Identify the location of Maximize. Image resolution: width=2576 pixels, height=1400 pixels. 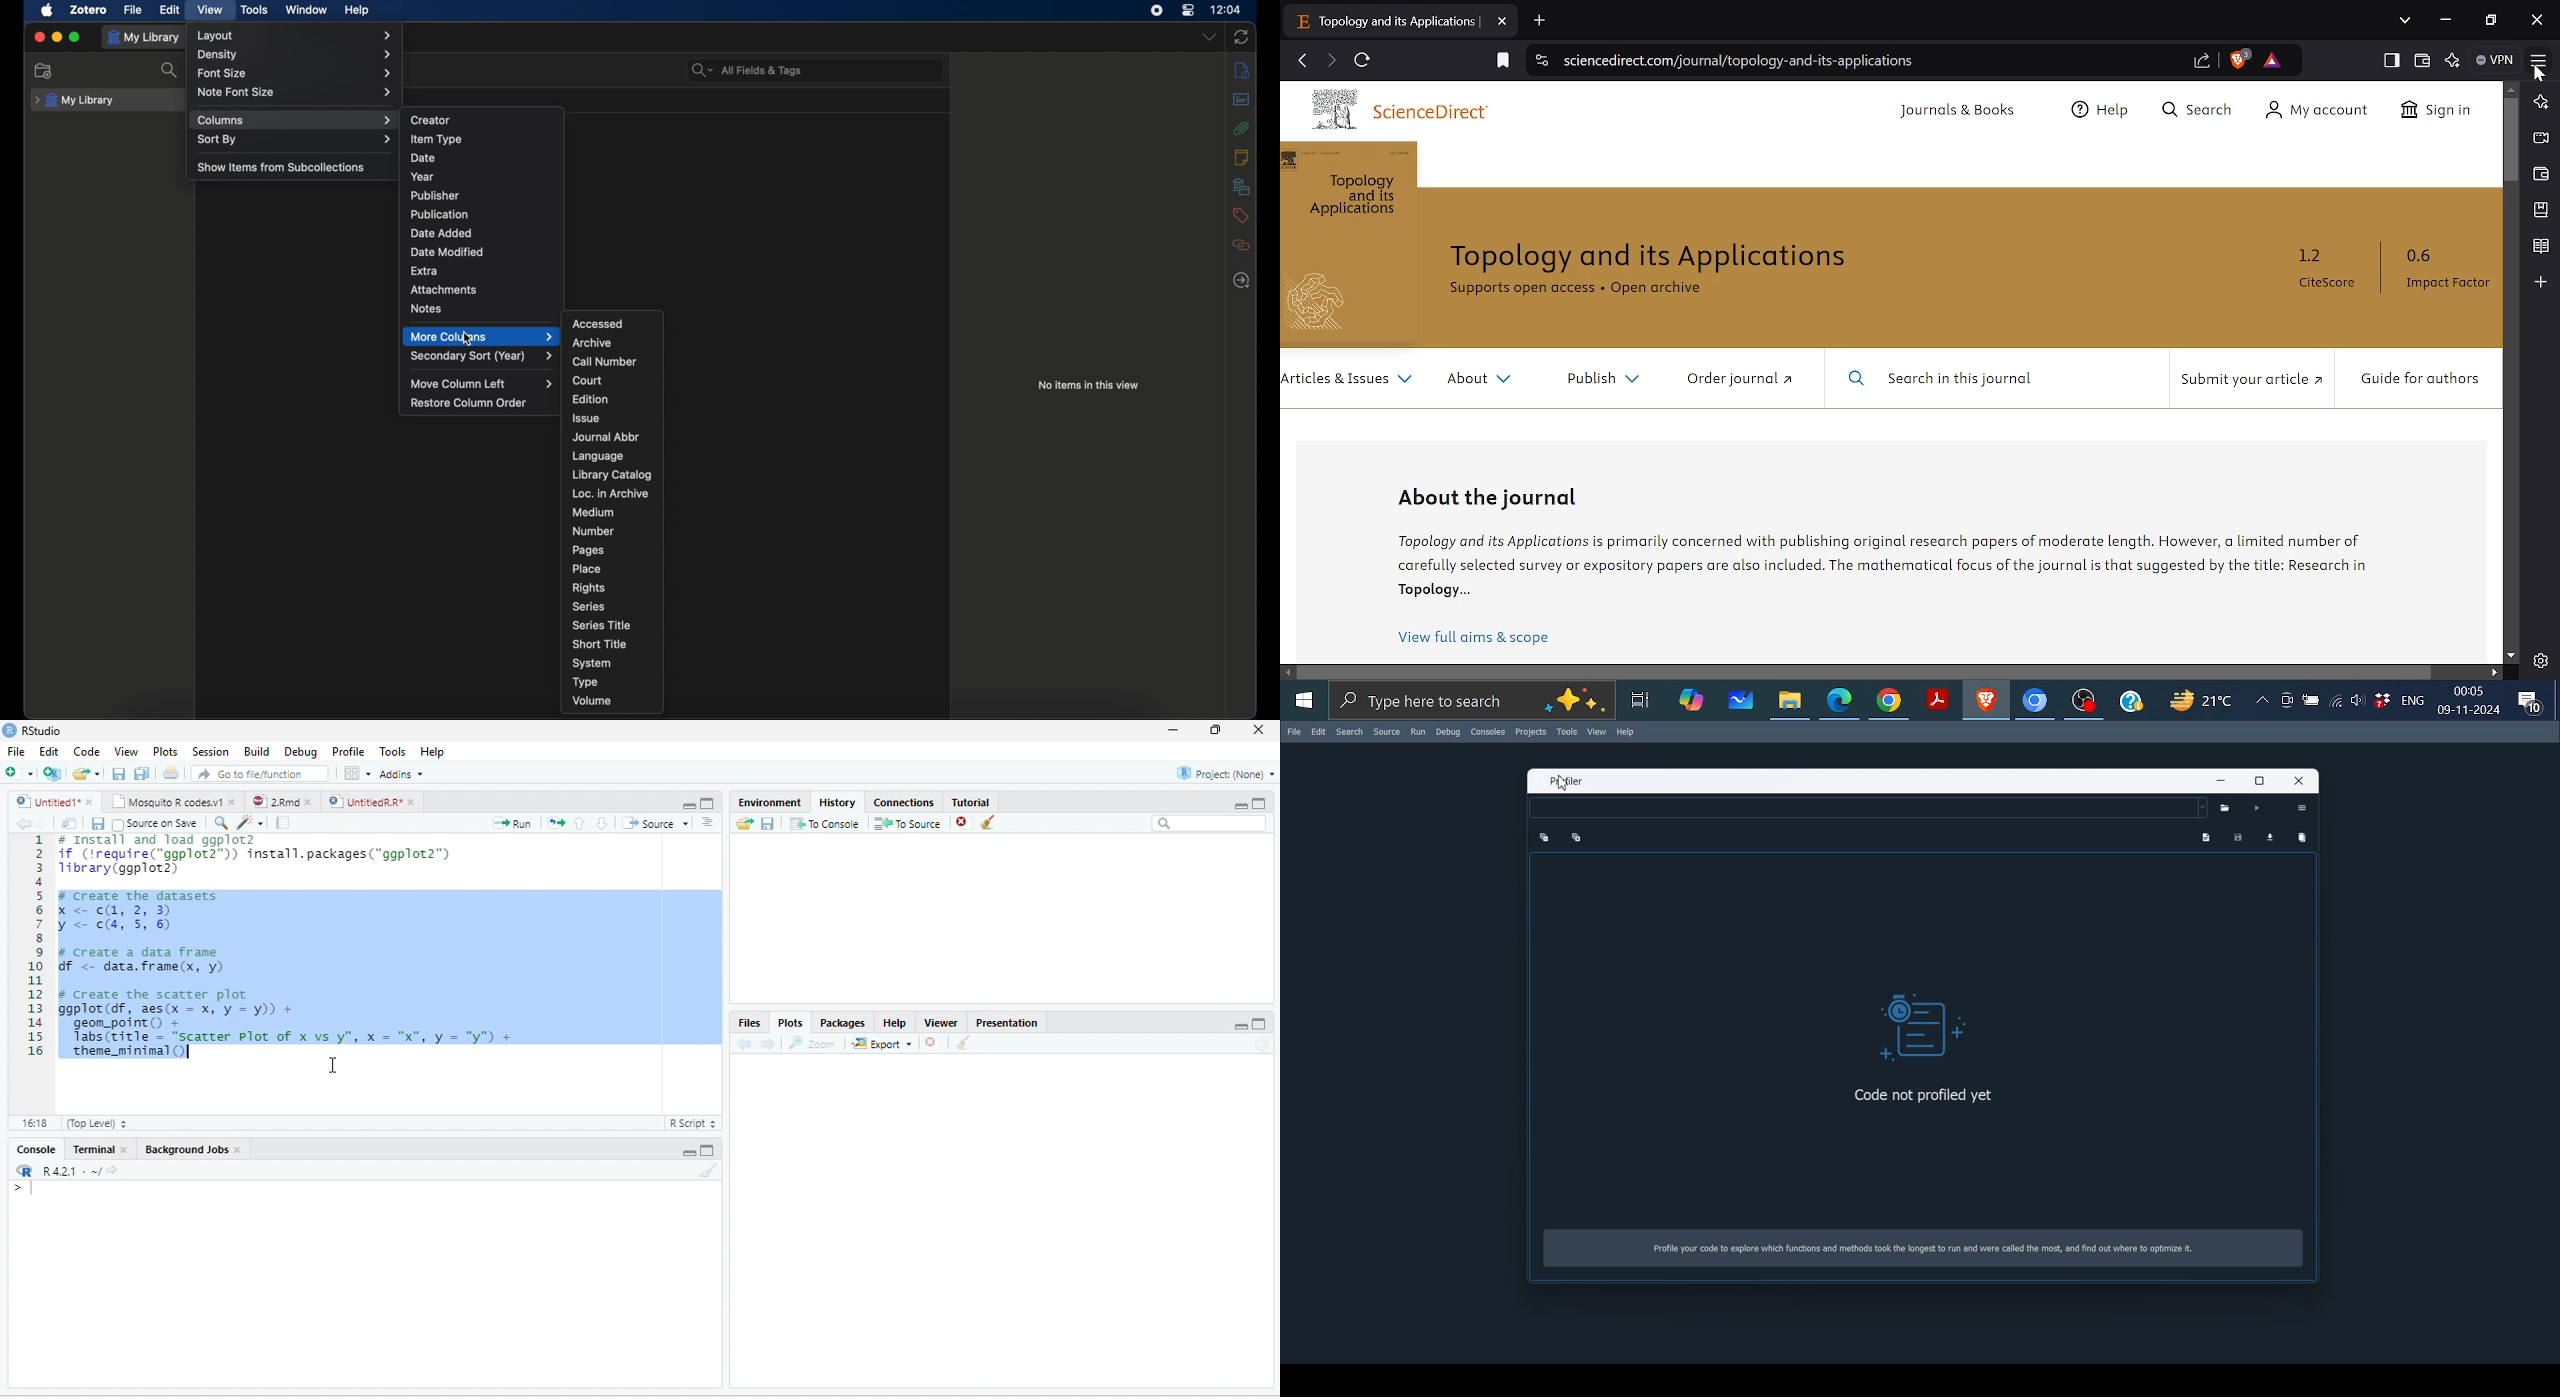
(1259, 804).